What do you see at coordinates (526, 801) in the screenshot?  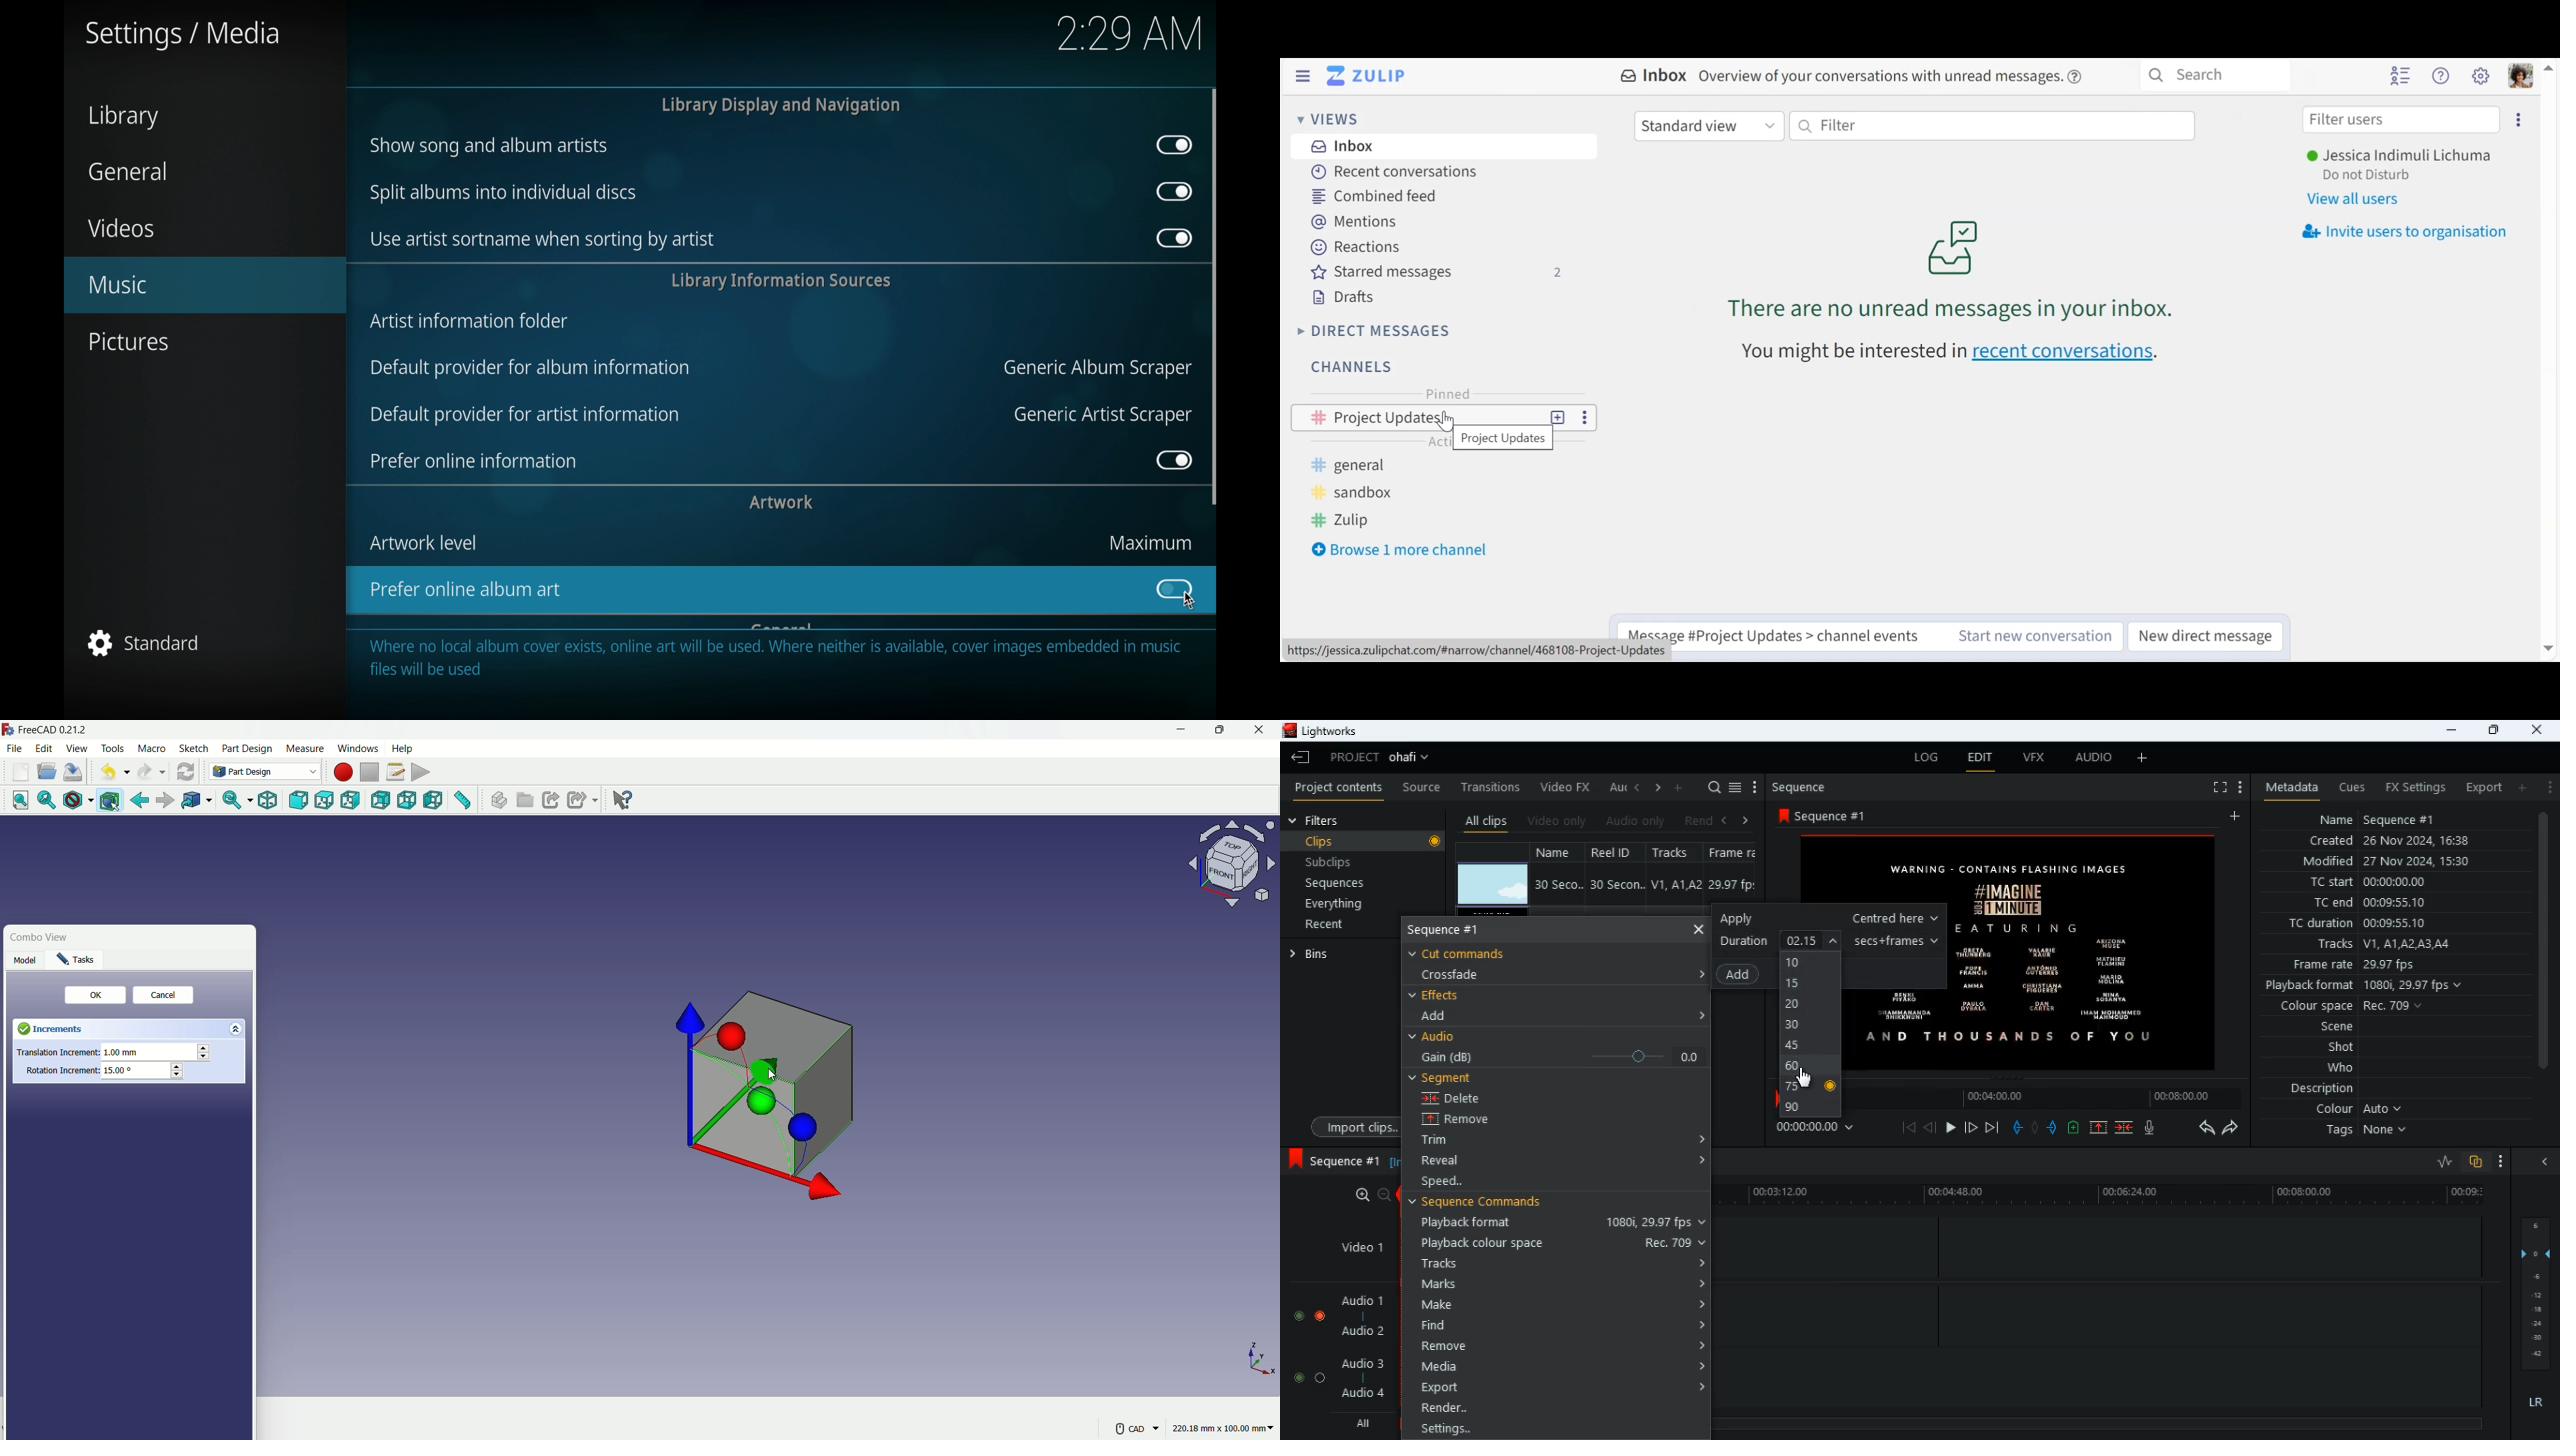 I see `create group` at bounding box center [526, 801].